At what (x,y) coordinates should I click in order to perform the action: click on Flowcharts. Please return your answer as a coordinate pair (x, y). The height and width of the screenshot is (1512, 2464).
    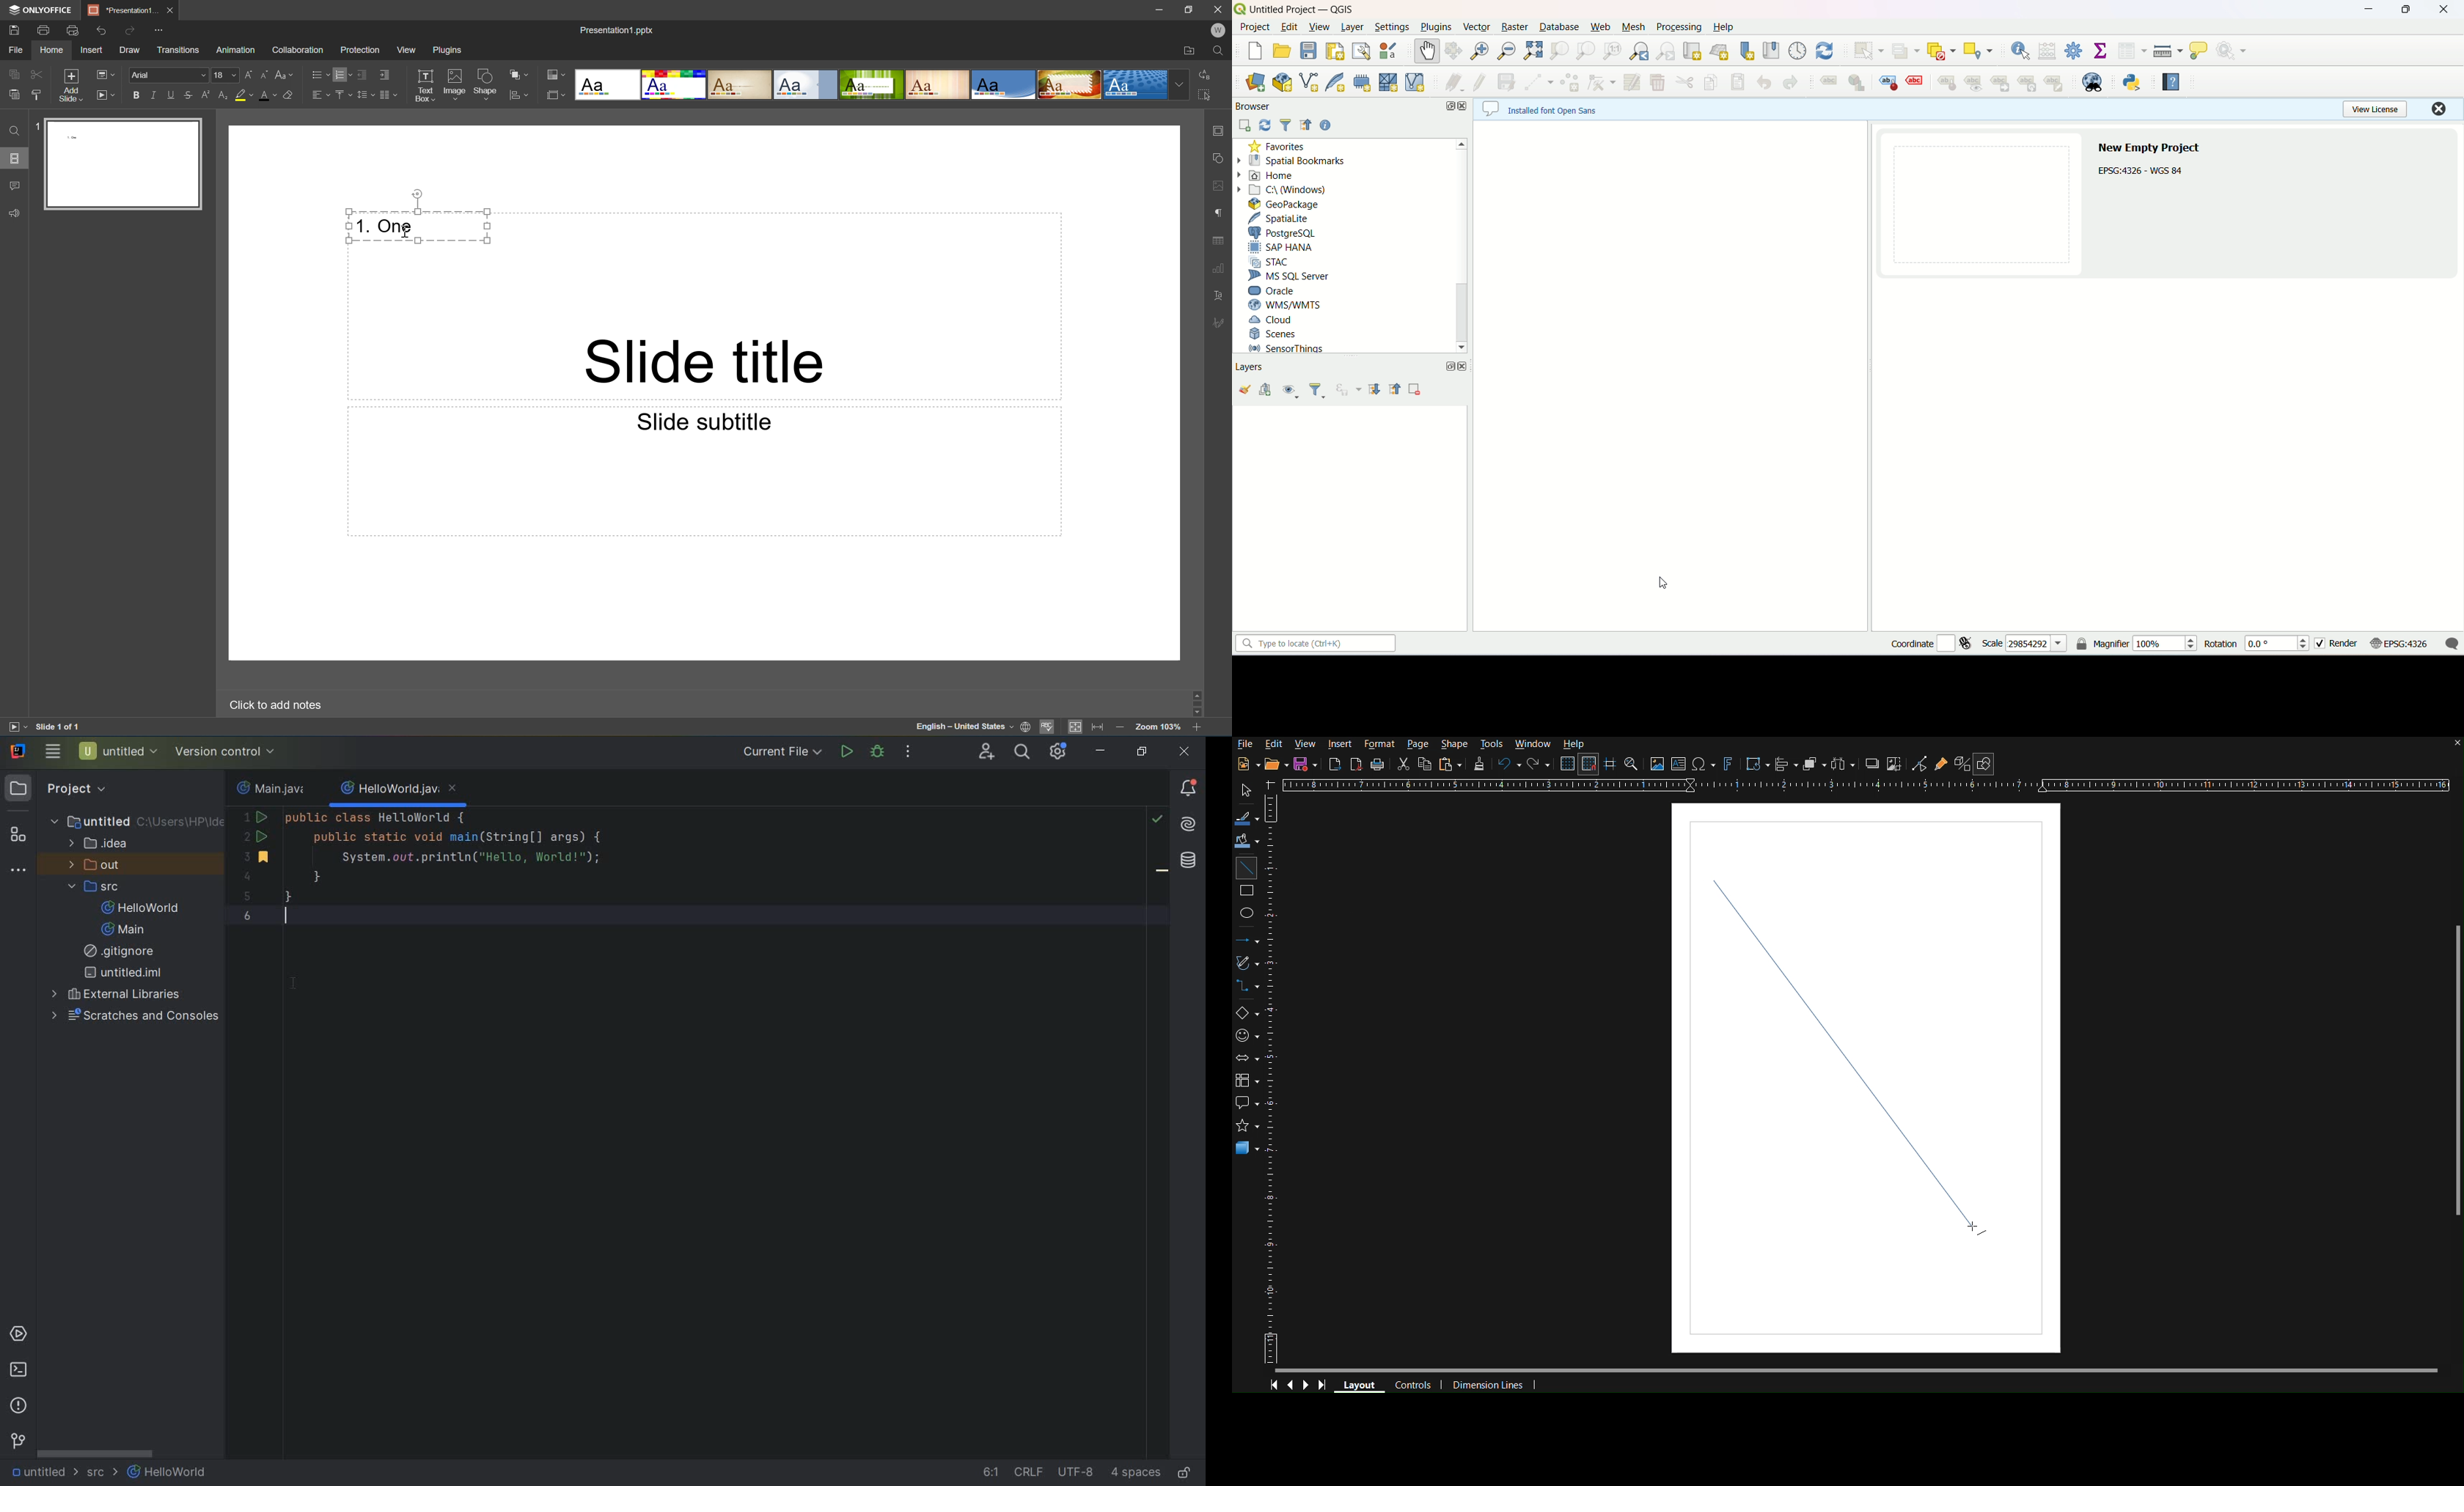
    Looking at the image, I should click on (1247, 1081).